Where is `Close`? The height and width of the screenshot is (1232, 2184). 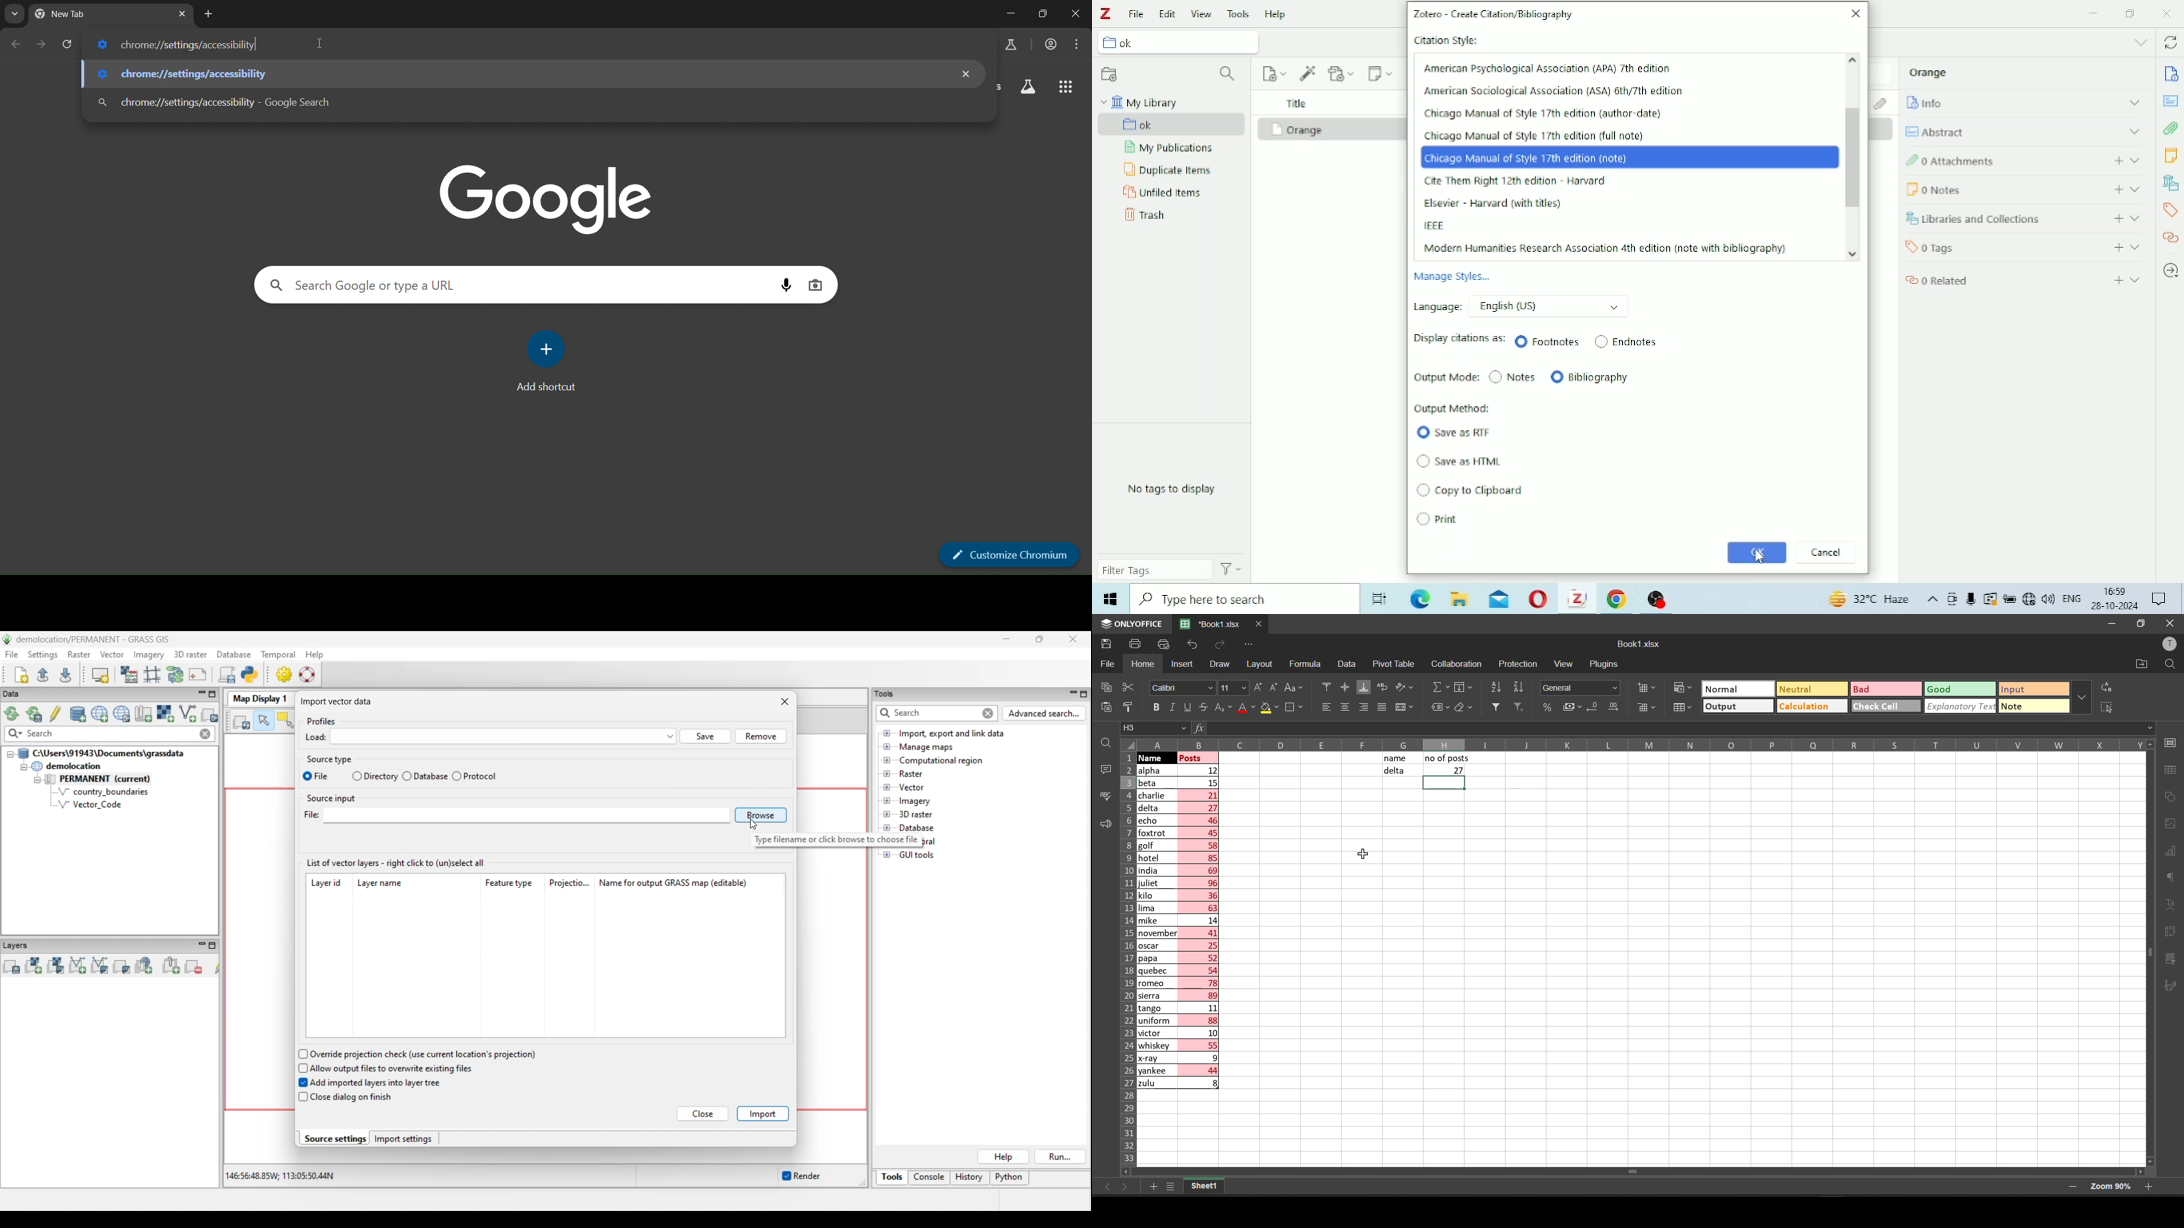
Close is located at coordinates (1855, 14).